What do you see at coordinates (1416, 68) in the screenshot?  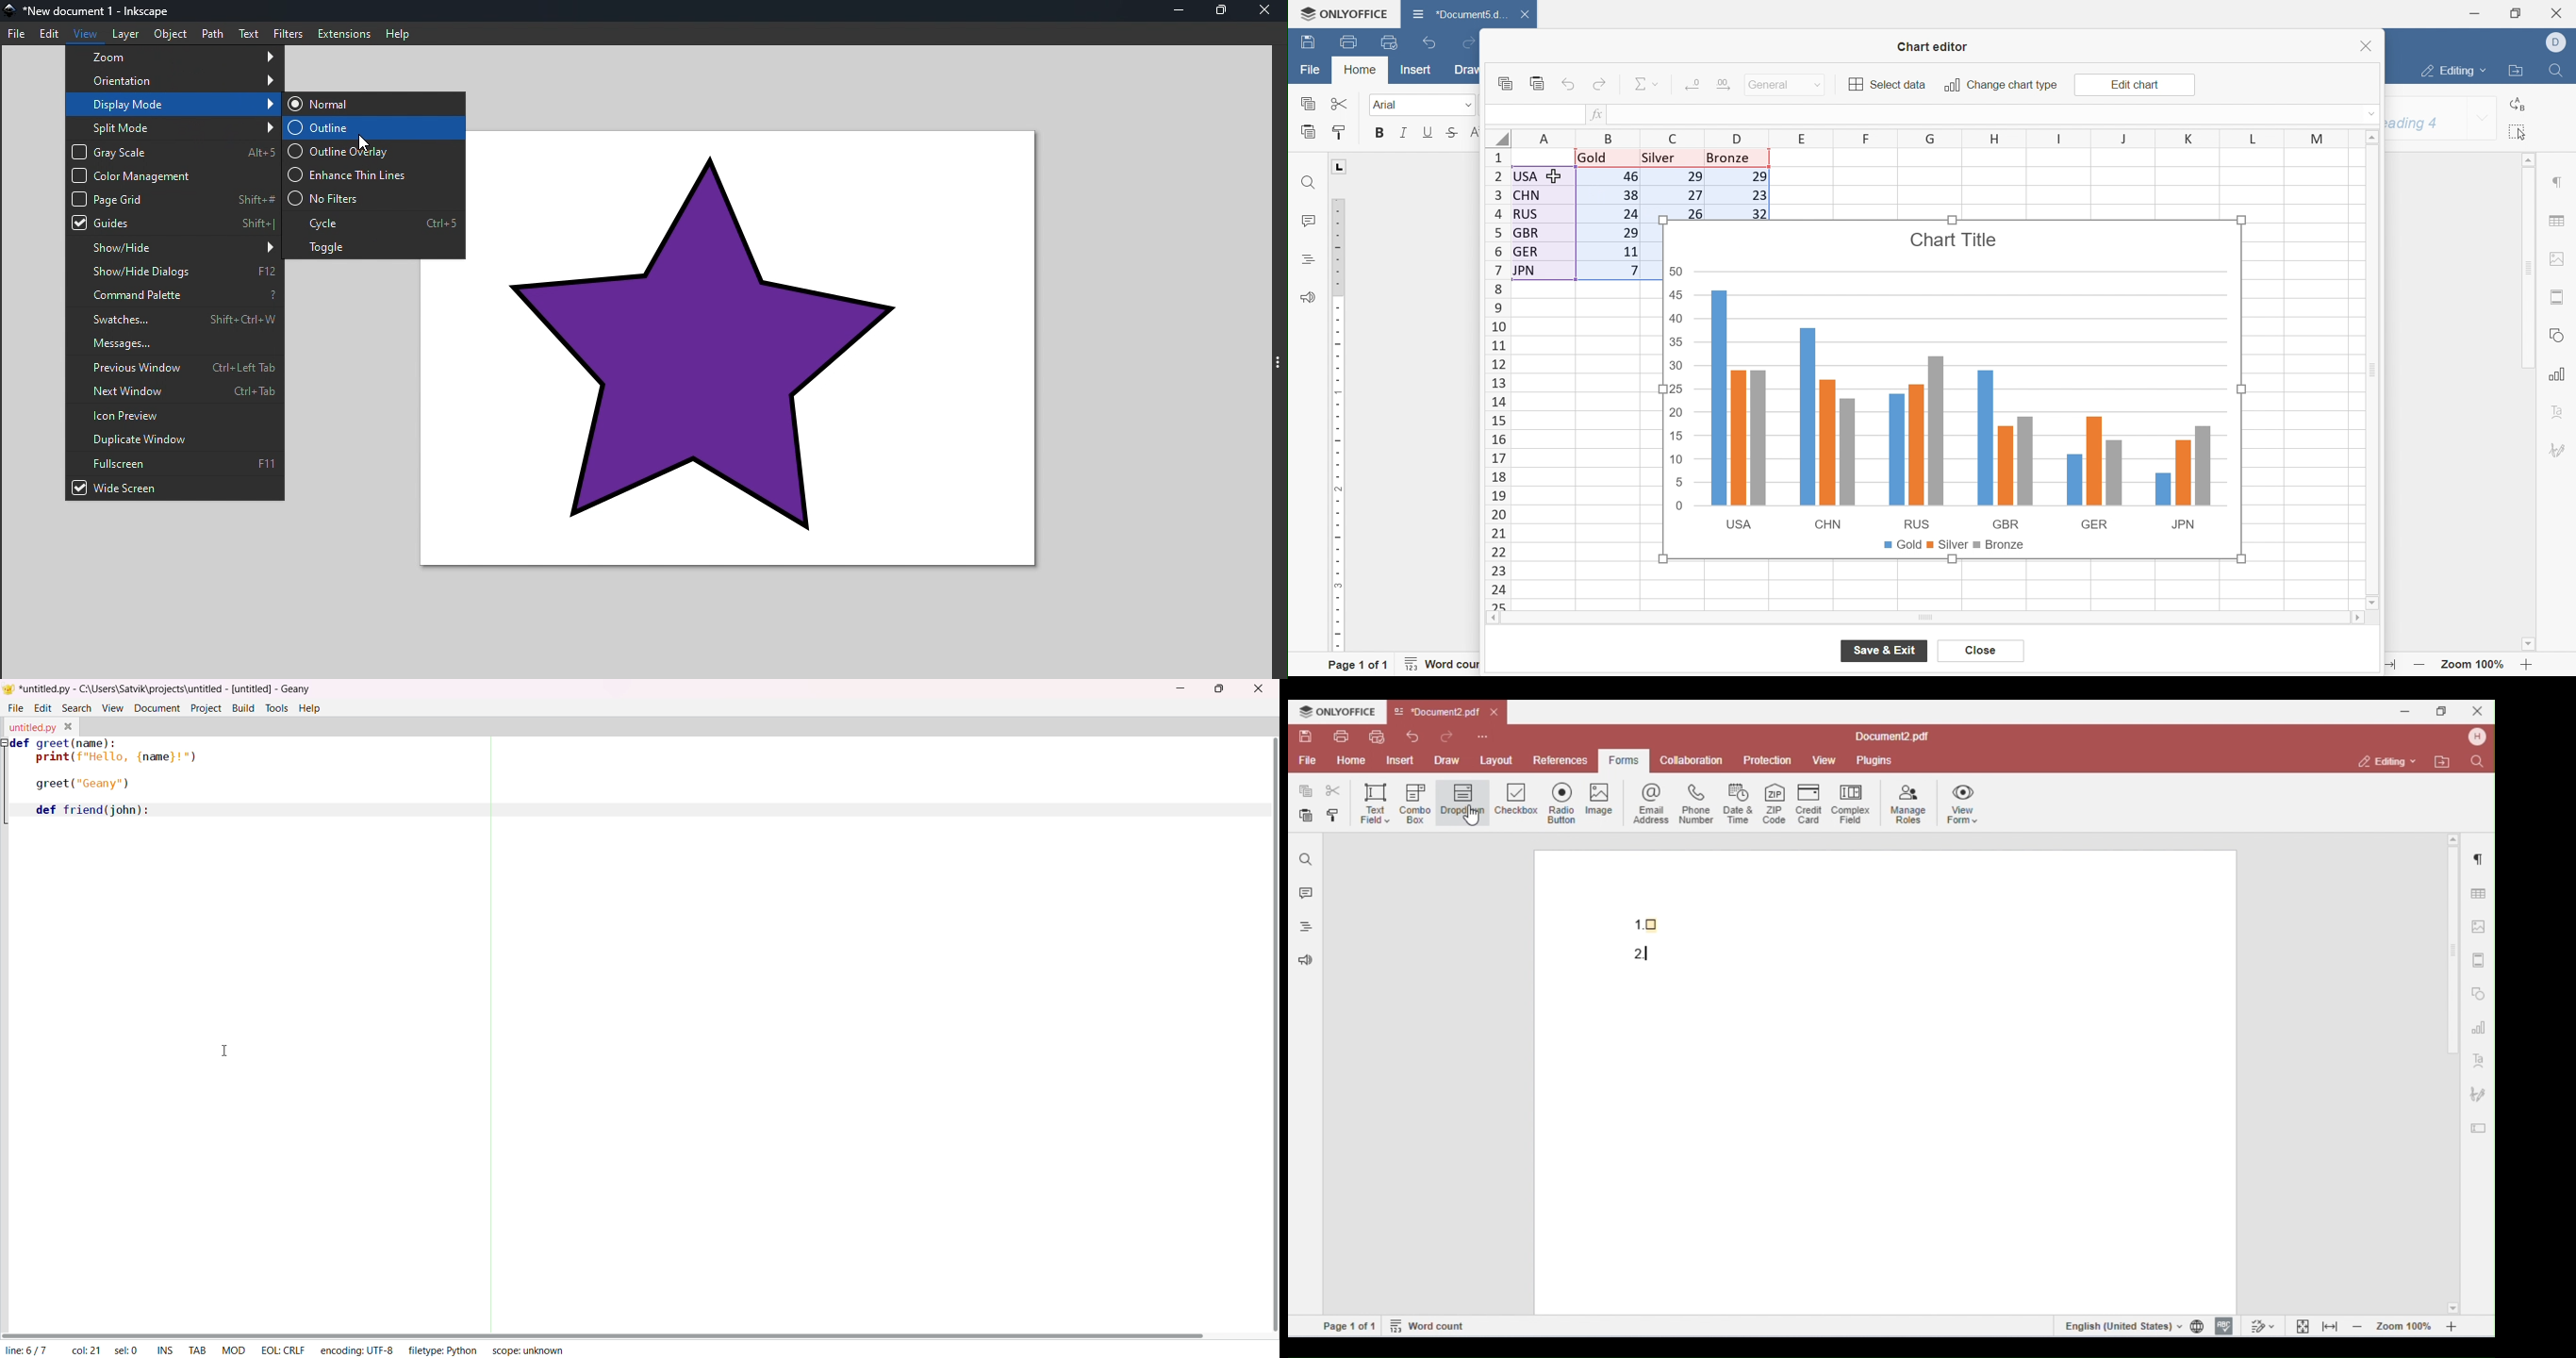 I see `insert` at bounding box center [1416, 68].